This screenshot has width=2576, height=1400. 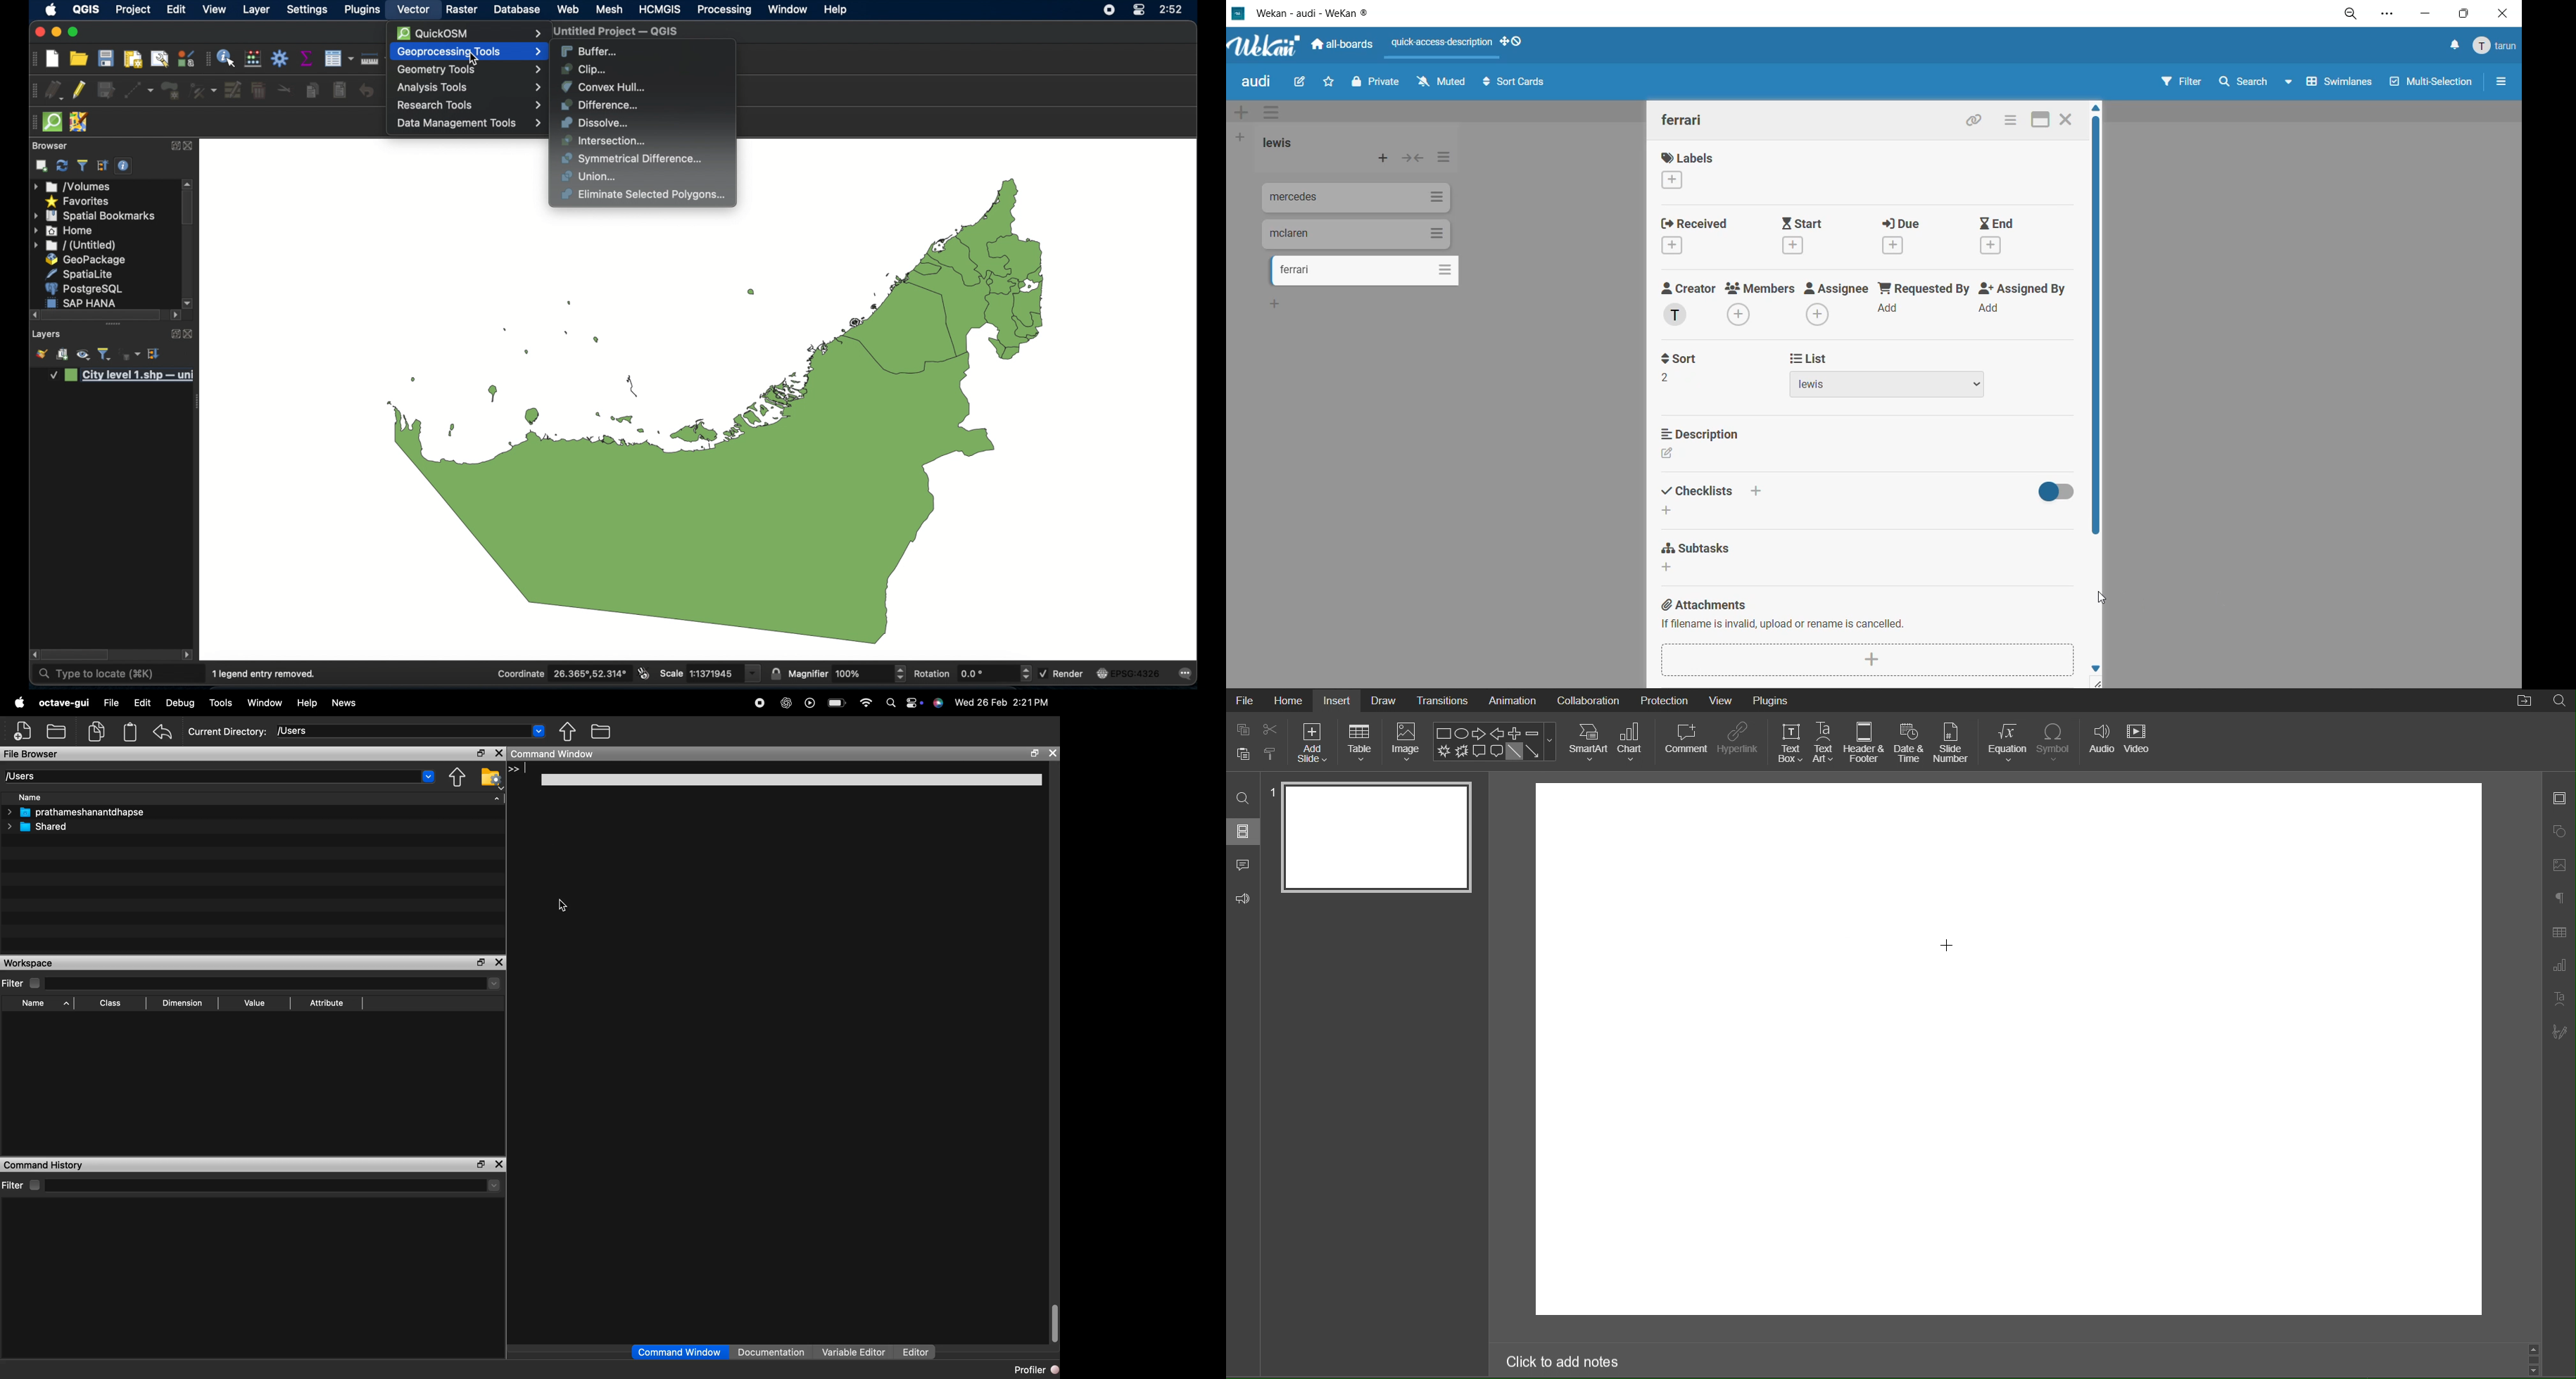 I want to click on minimize, so click(x=2424, y=15).